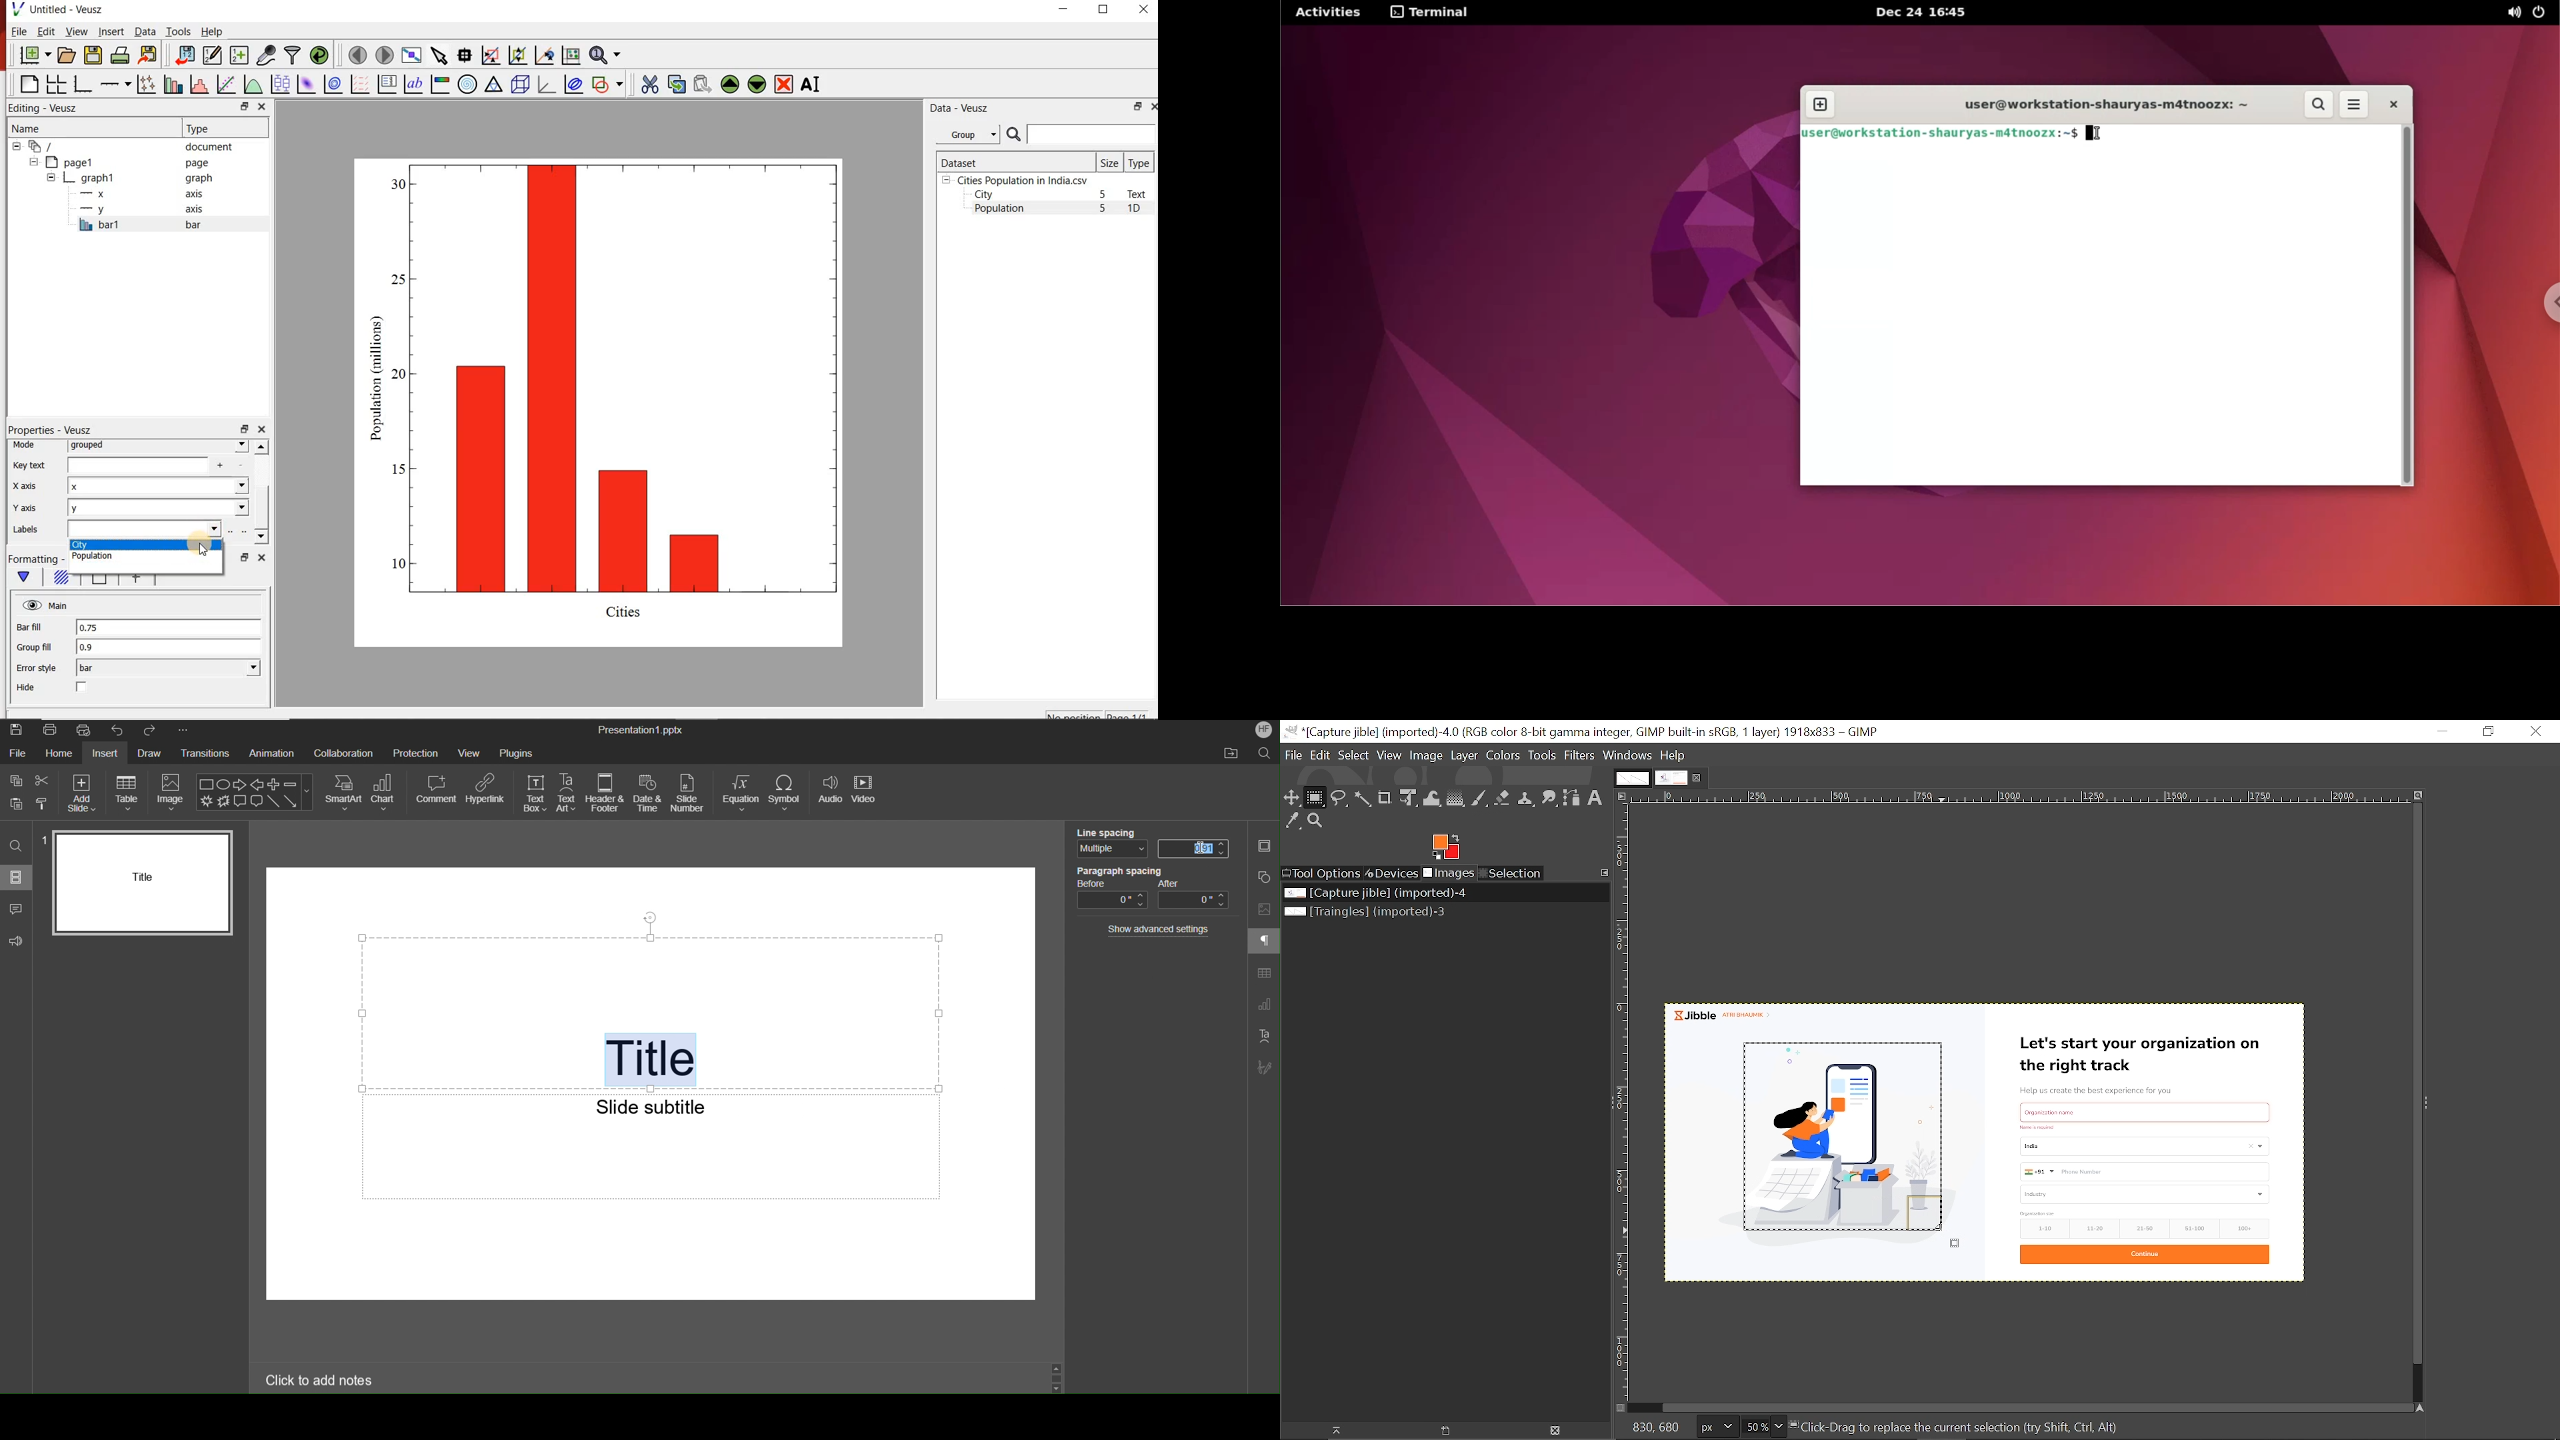 The width and height of the screenshot is (2576, 1456). I want to click on Bar fill, so click(39, 628).